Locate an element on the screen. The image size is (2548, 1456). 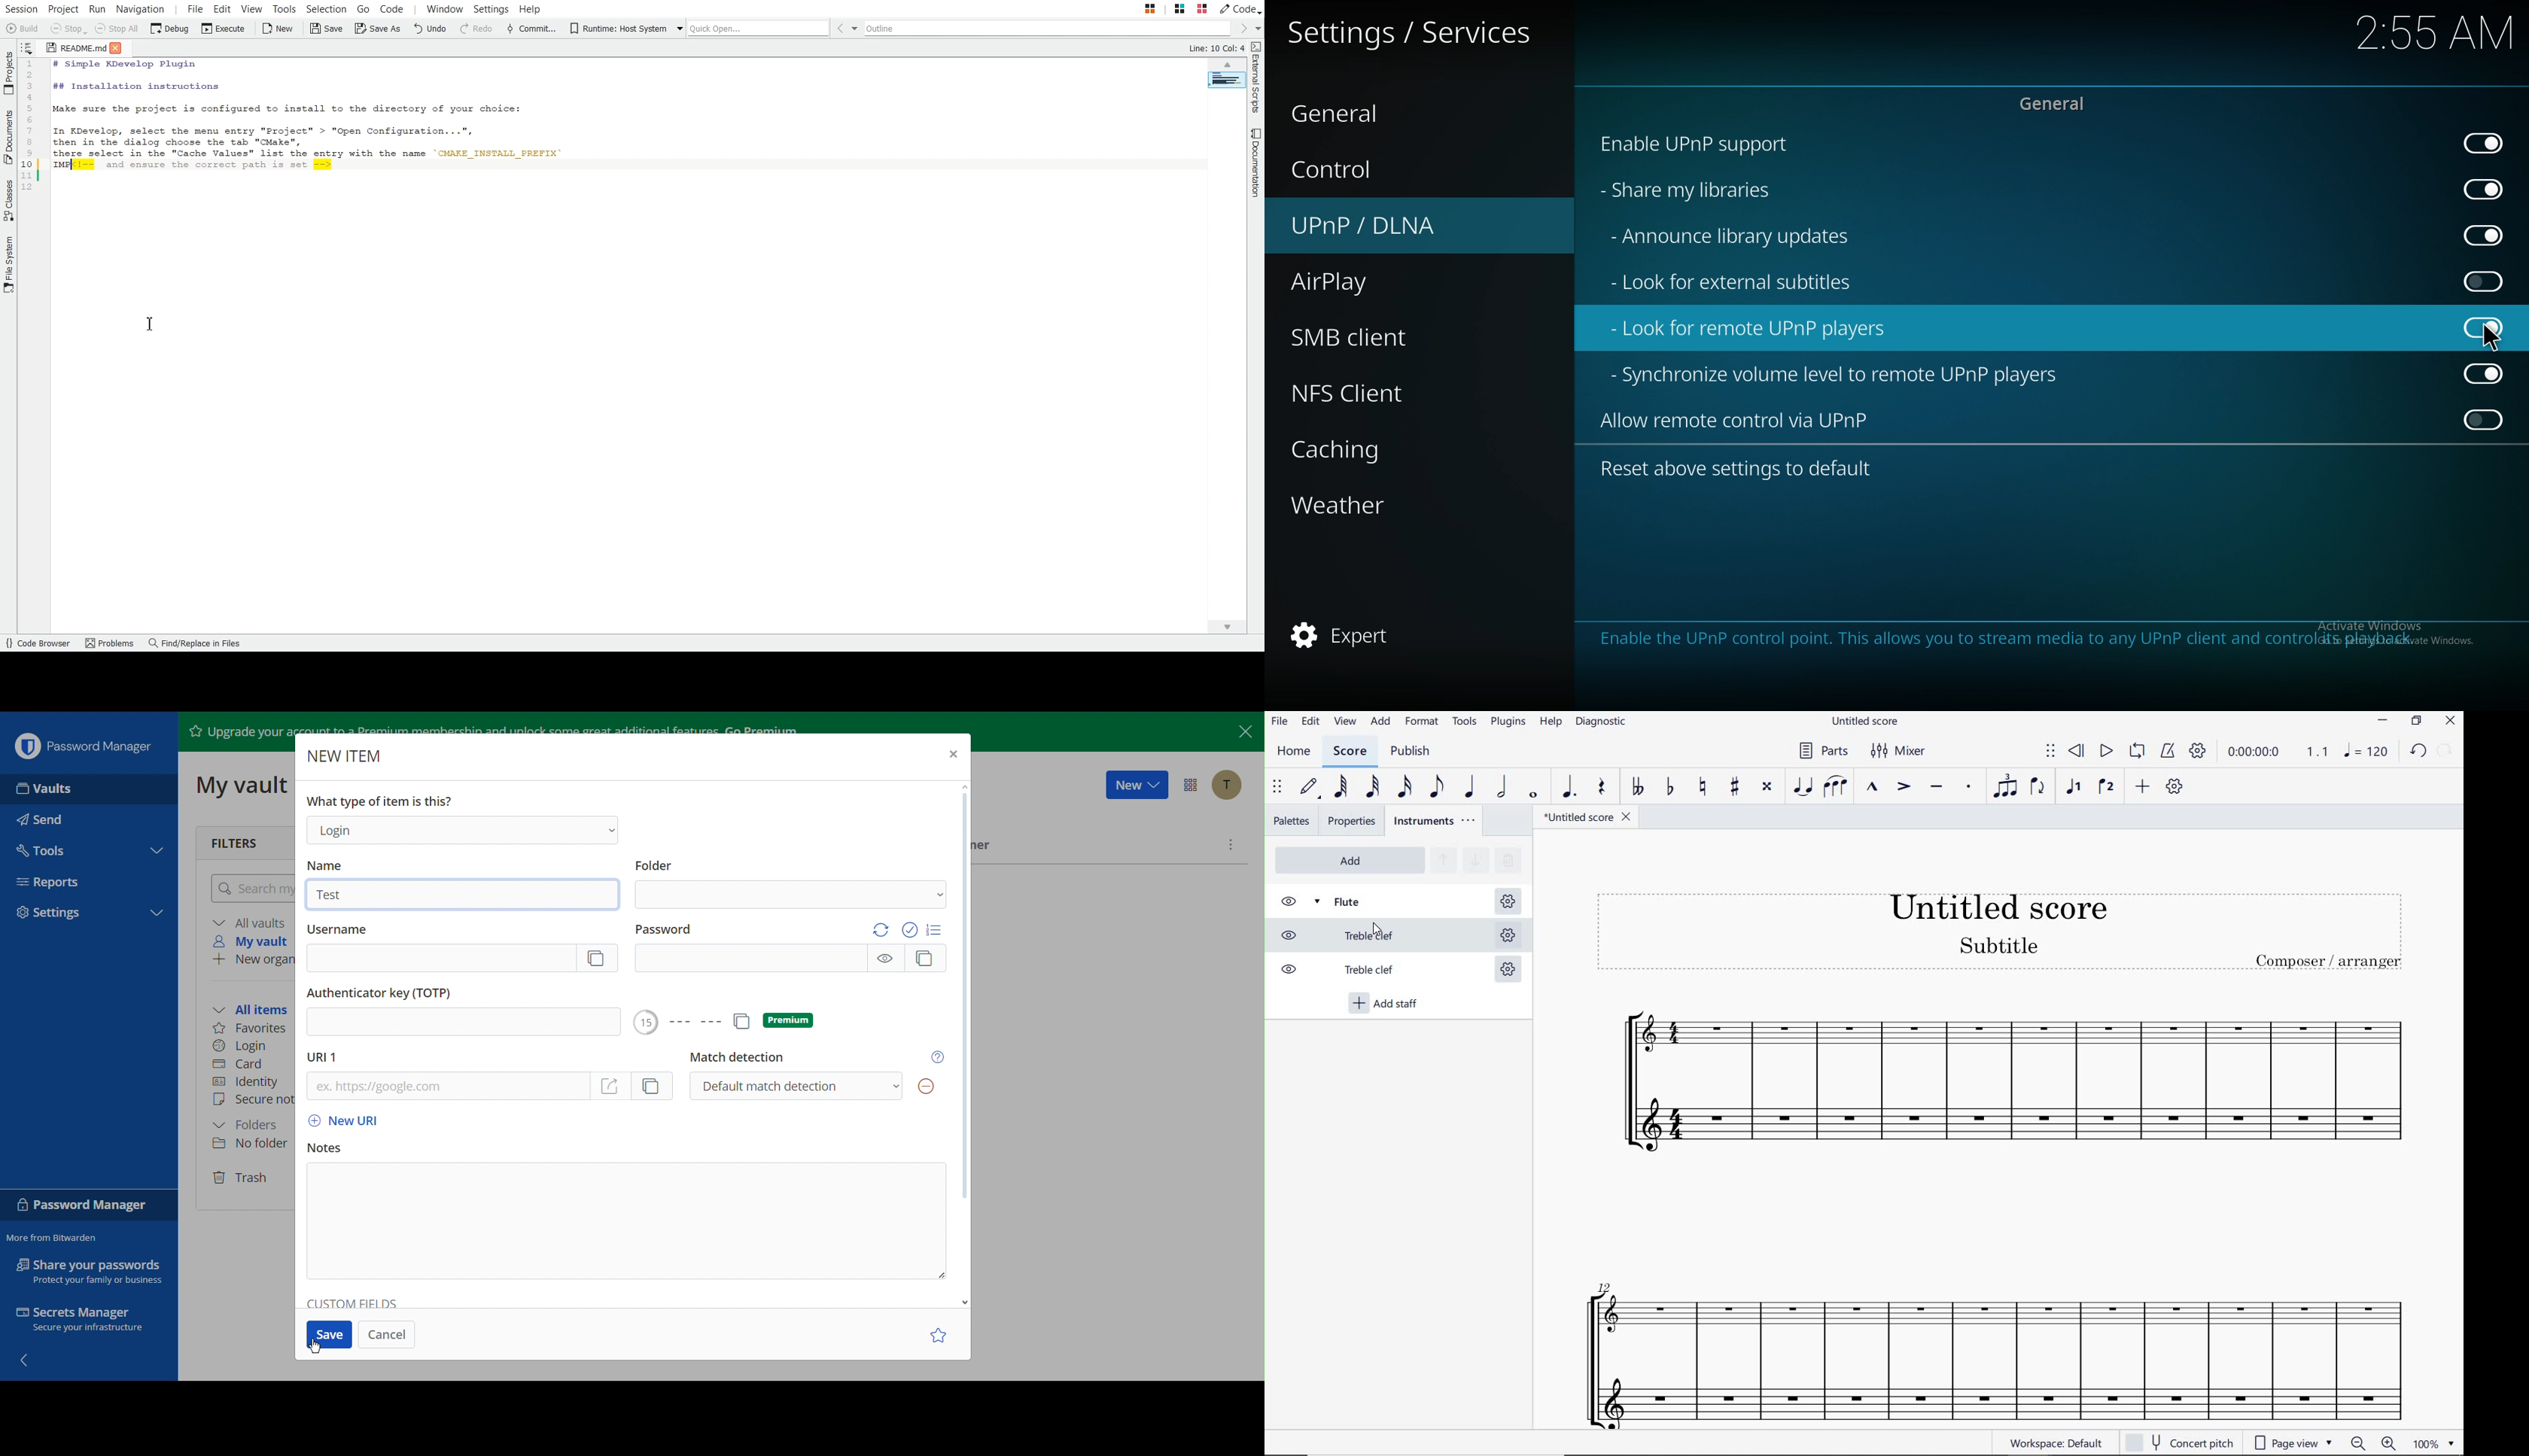
TOGGLE DOUBLE-FLAT is located at coordinates (1636, 787).